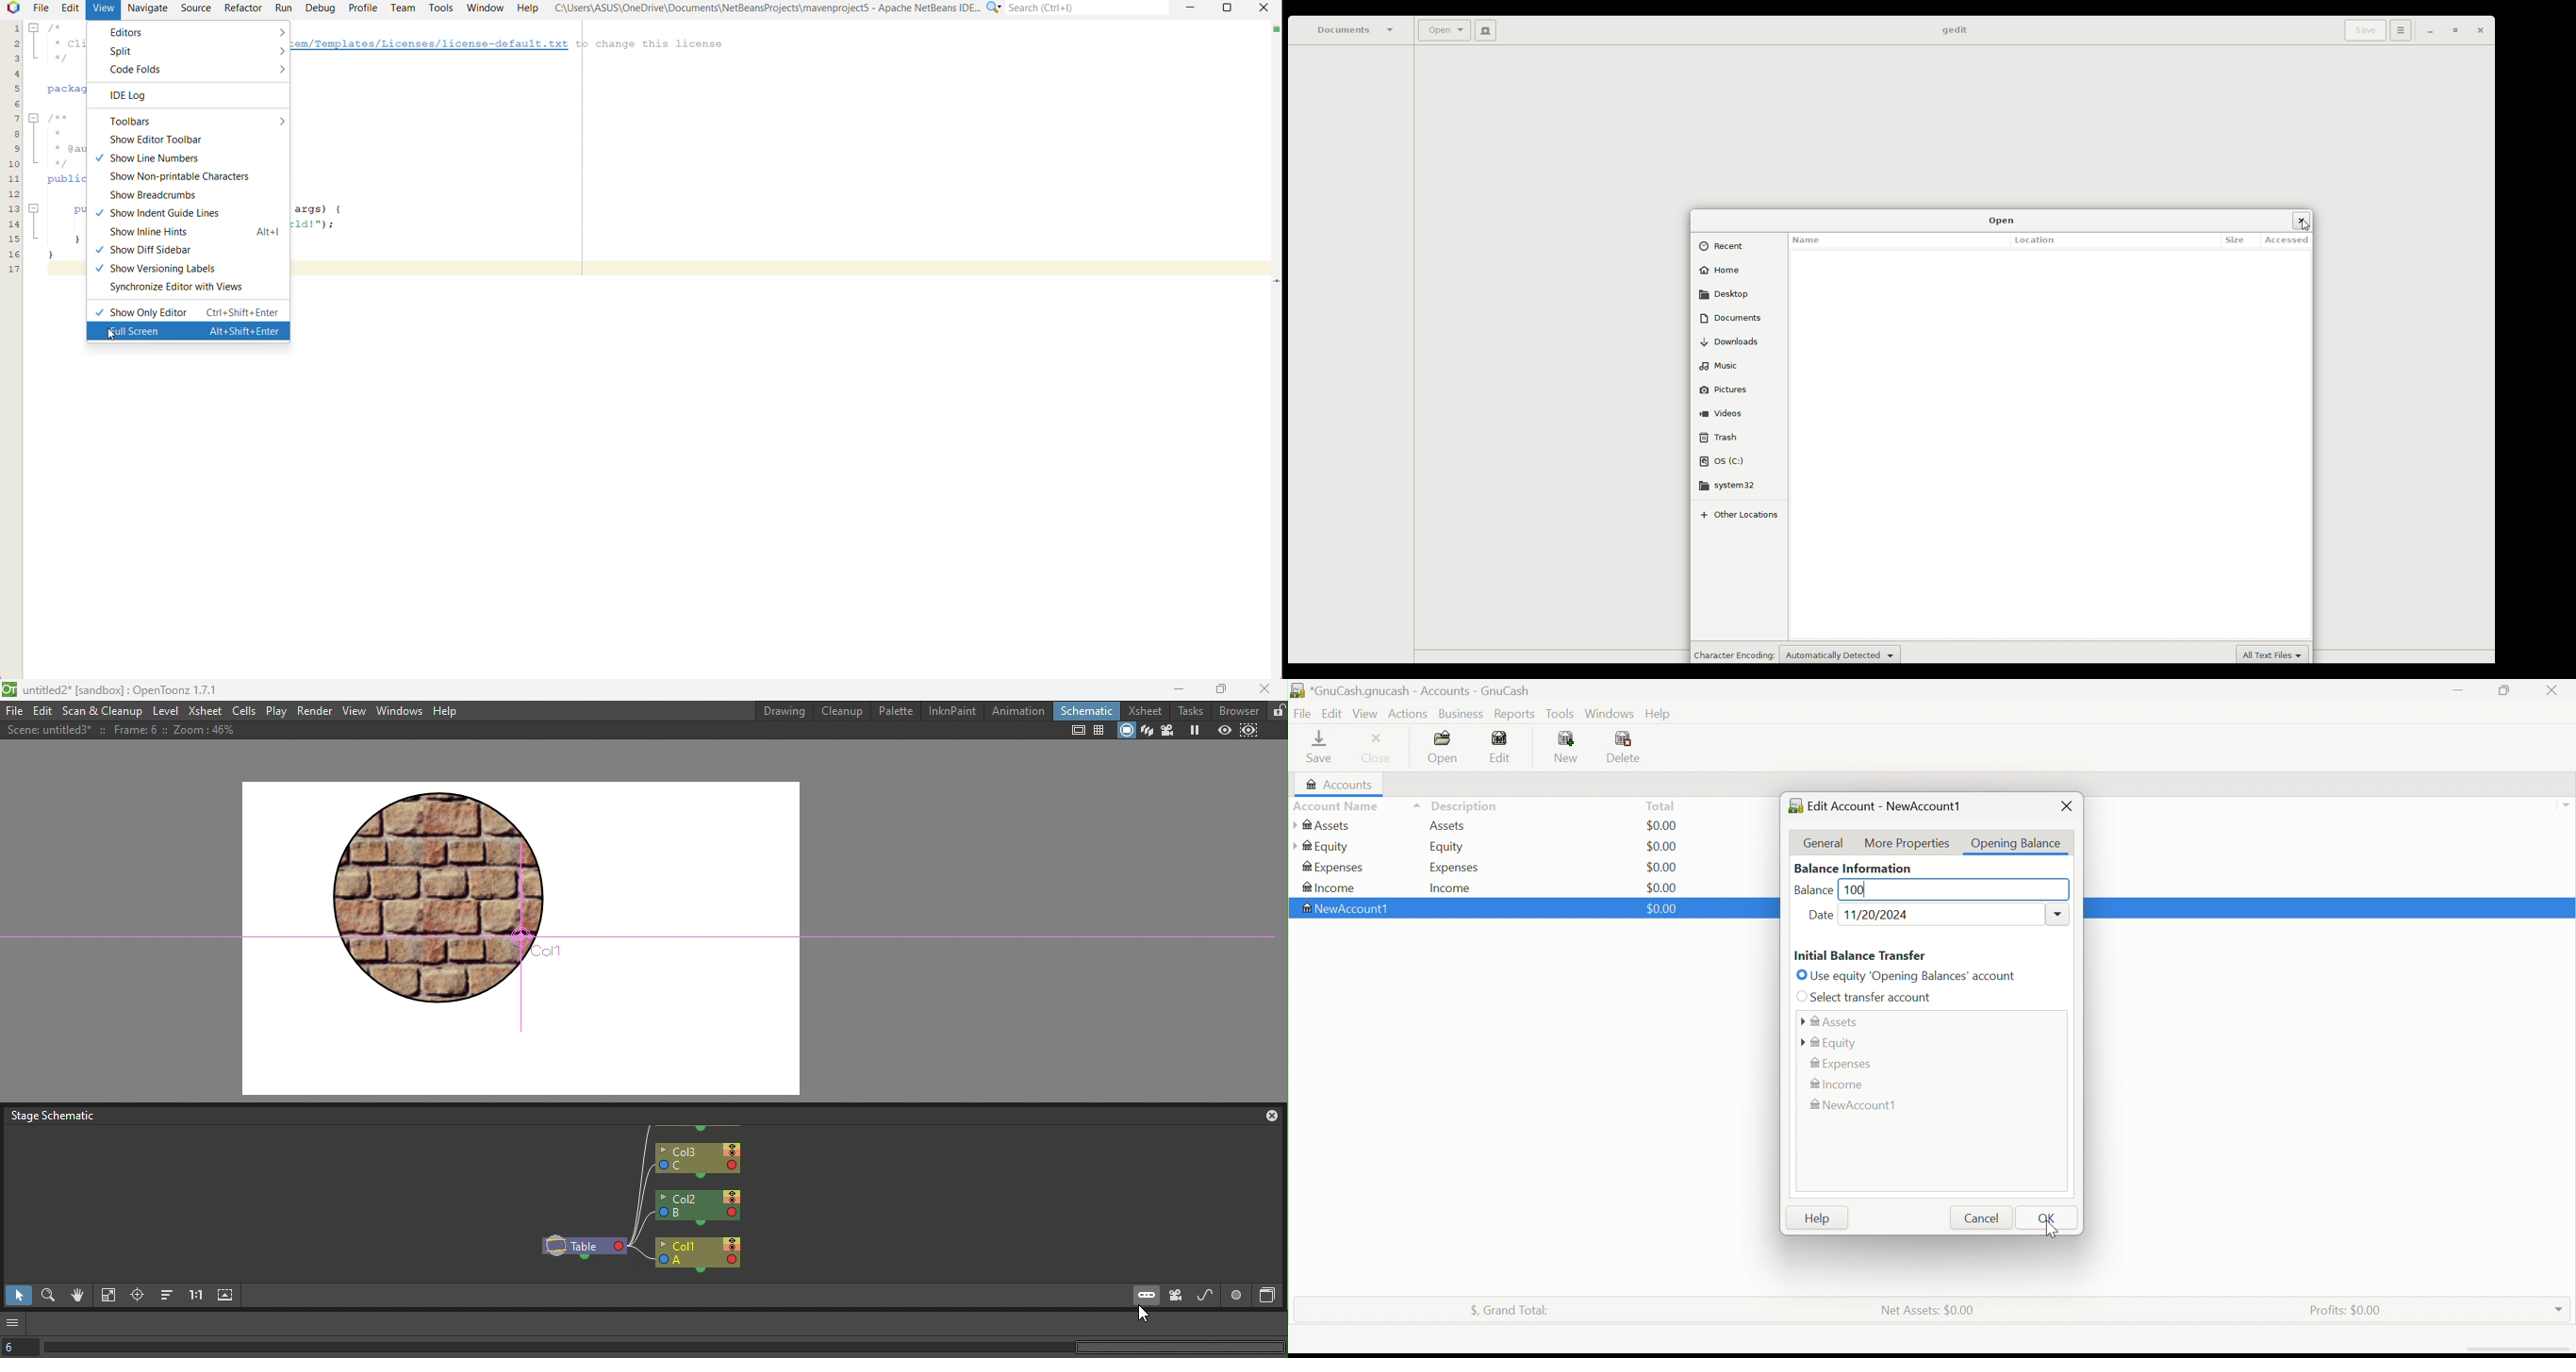 Image resolution: width=2576 pixels, height=1372 pixels. I want to click on Show Inline Hints, so click(189, 232).